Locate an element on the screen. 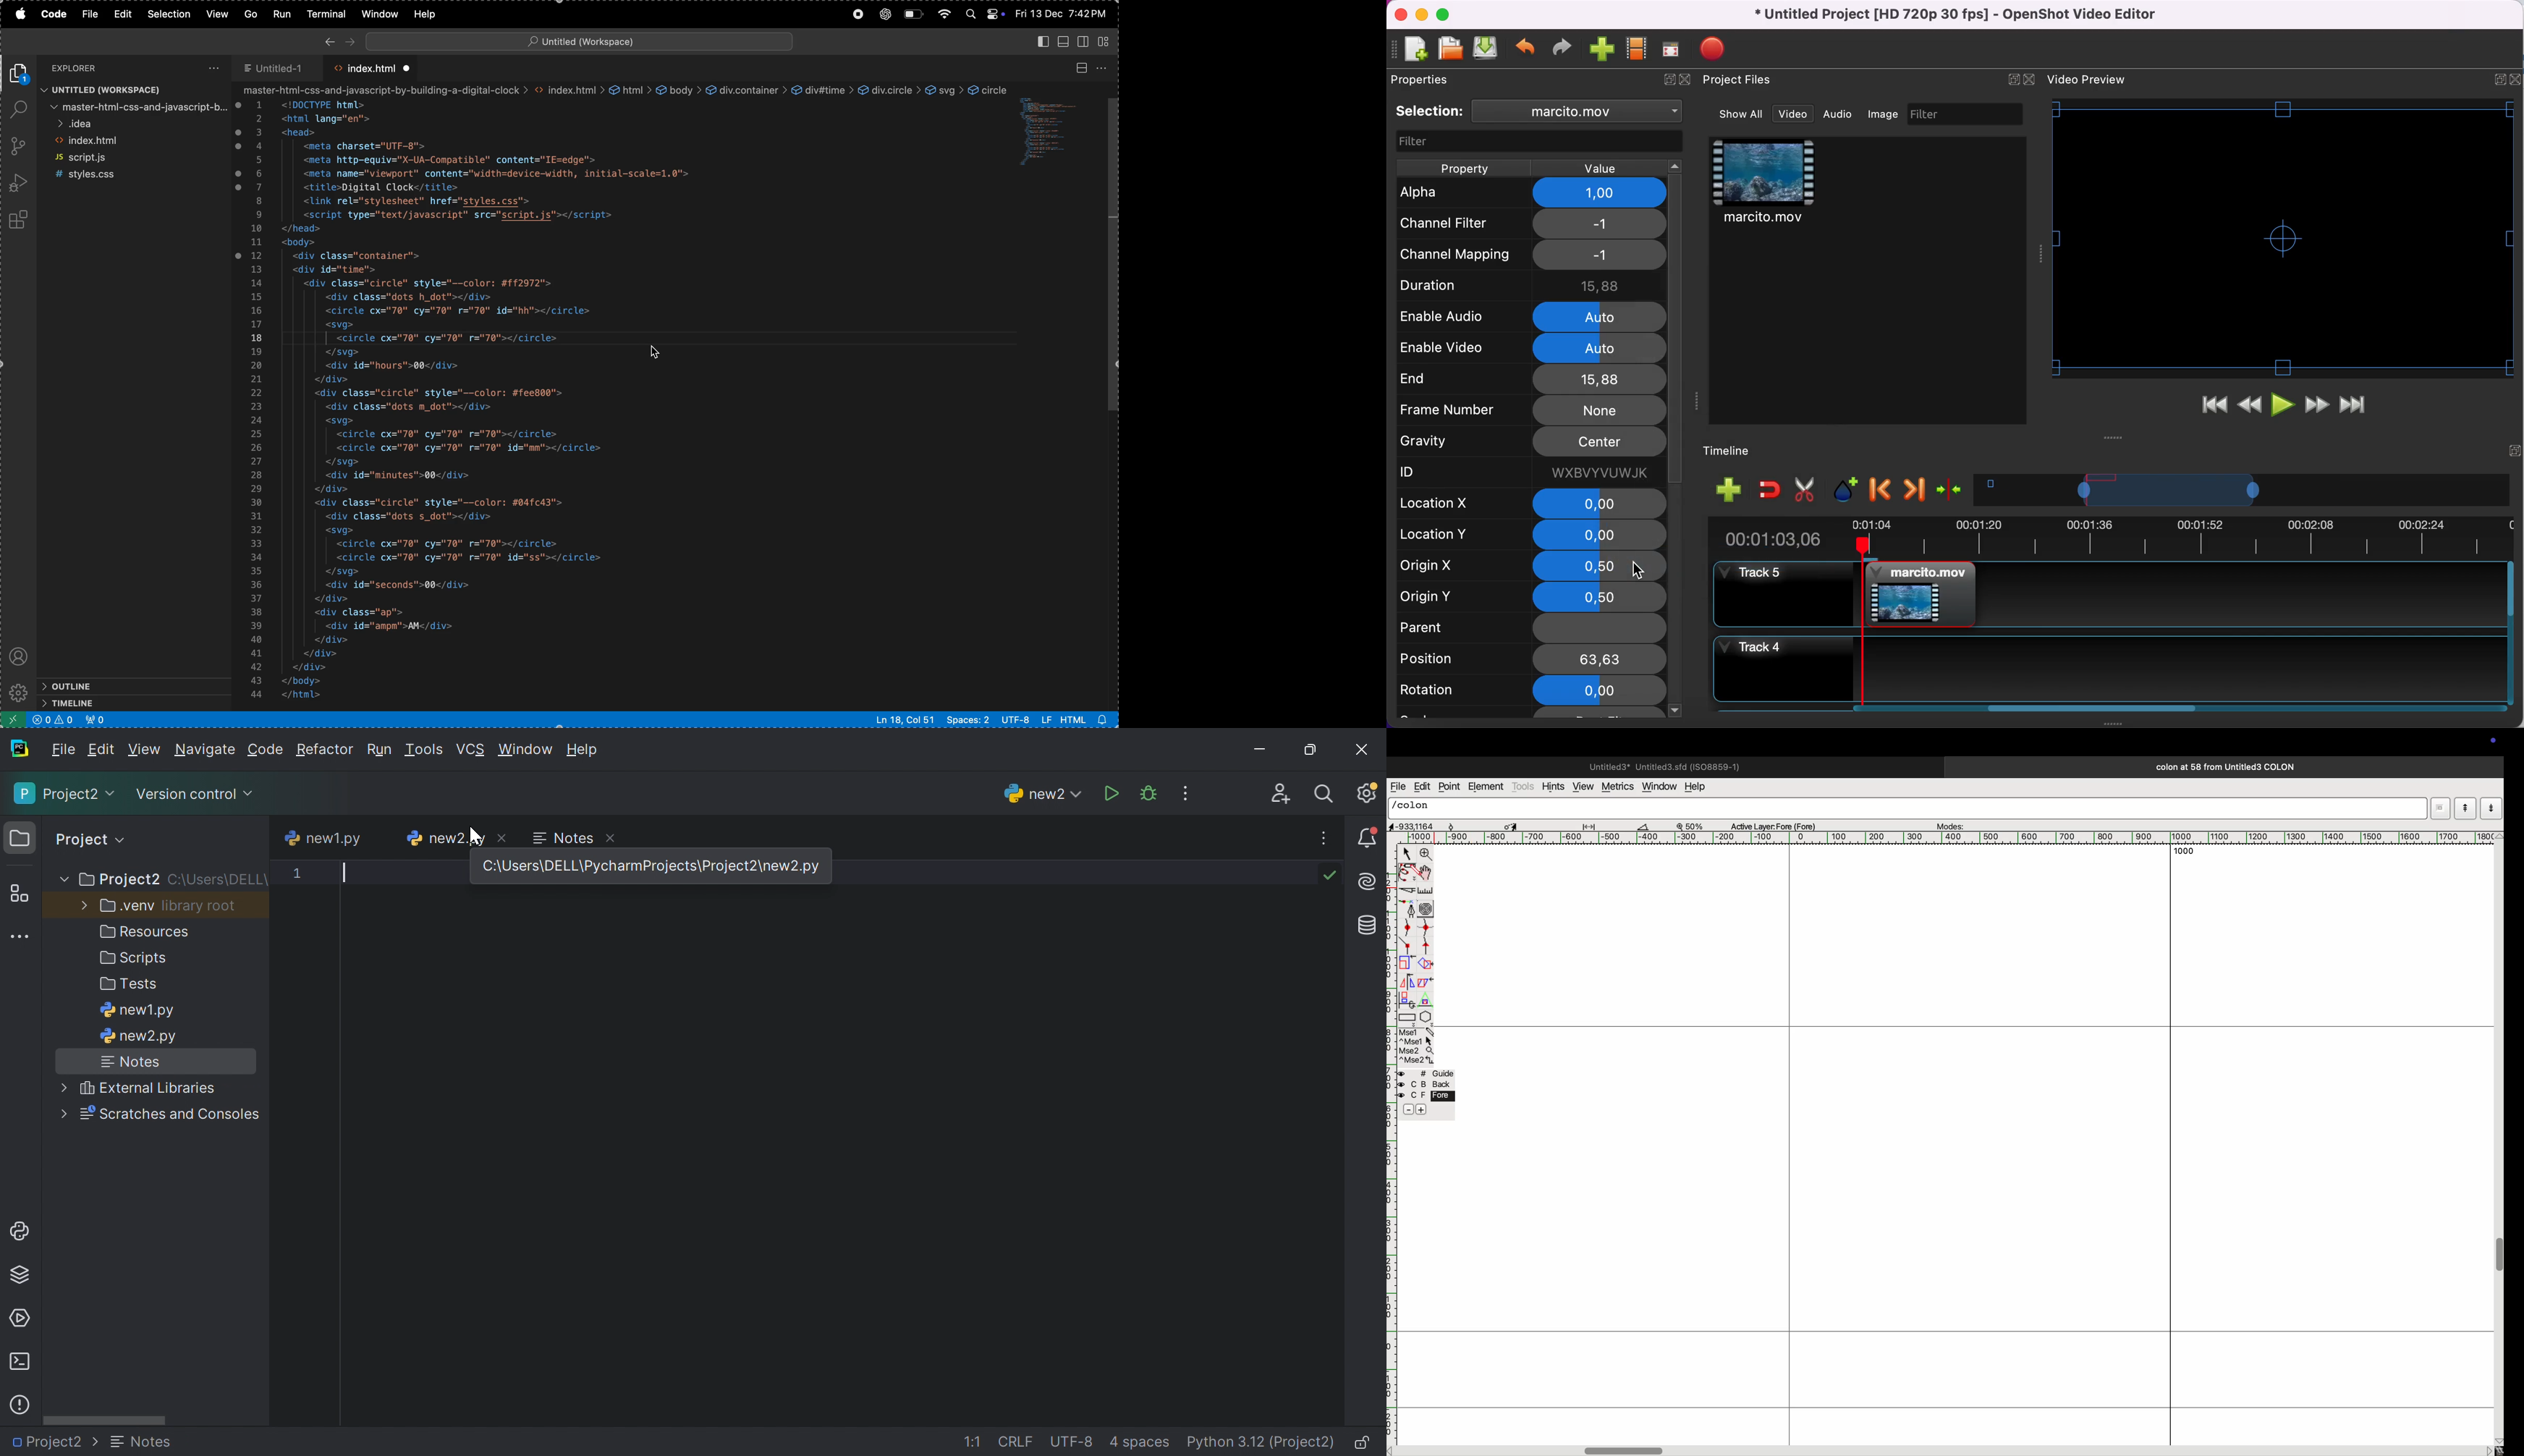 The image size is (2548, 1456). element is located at coordinates (1486, 787).